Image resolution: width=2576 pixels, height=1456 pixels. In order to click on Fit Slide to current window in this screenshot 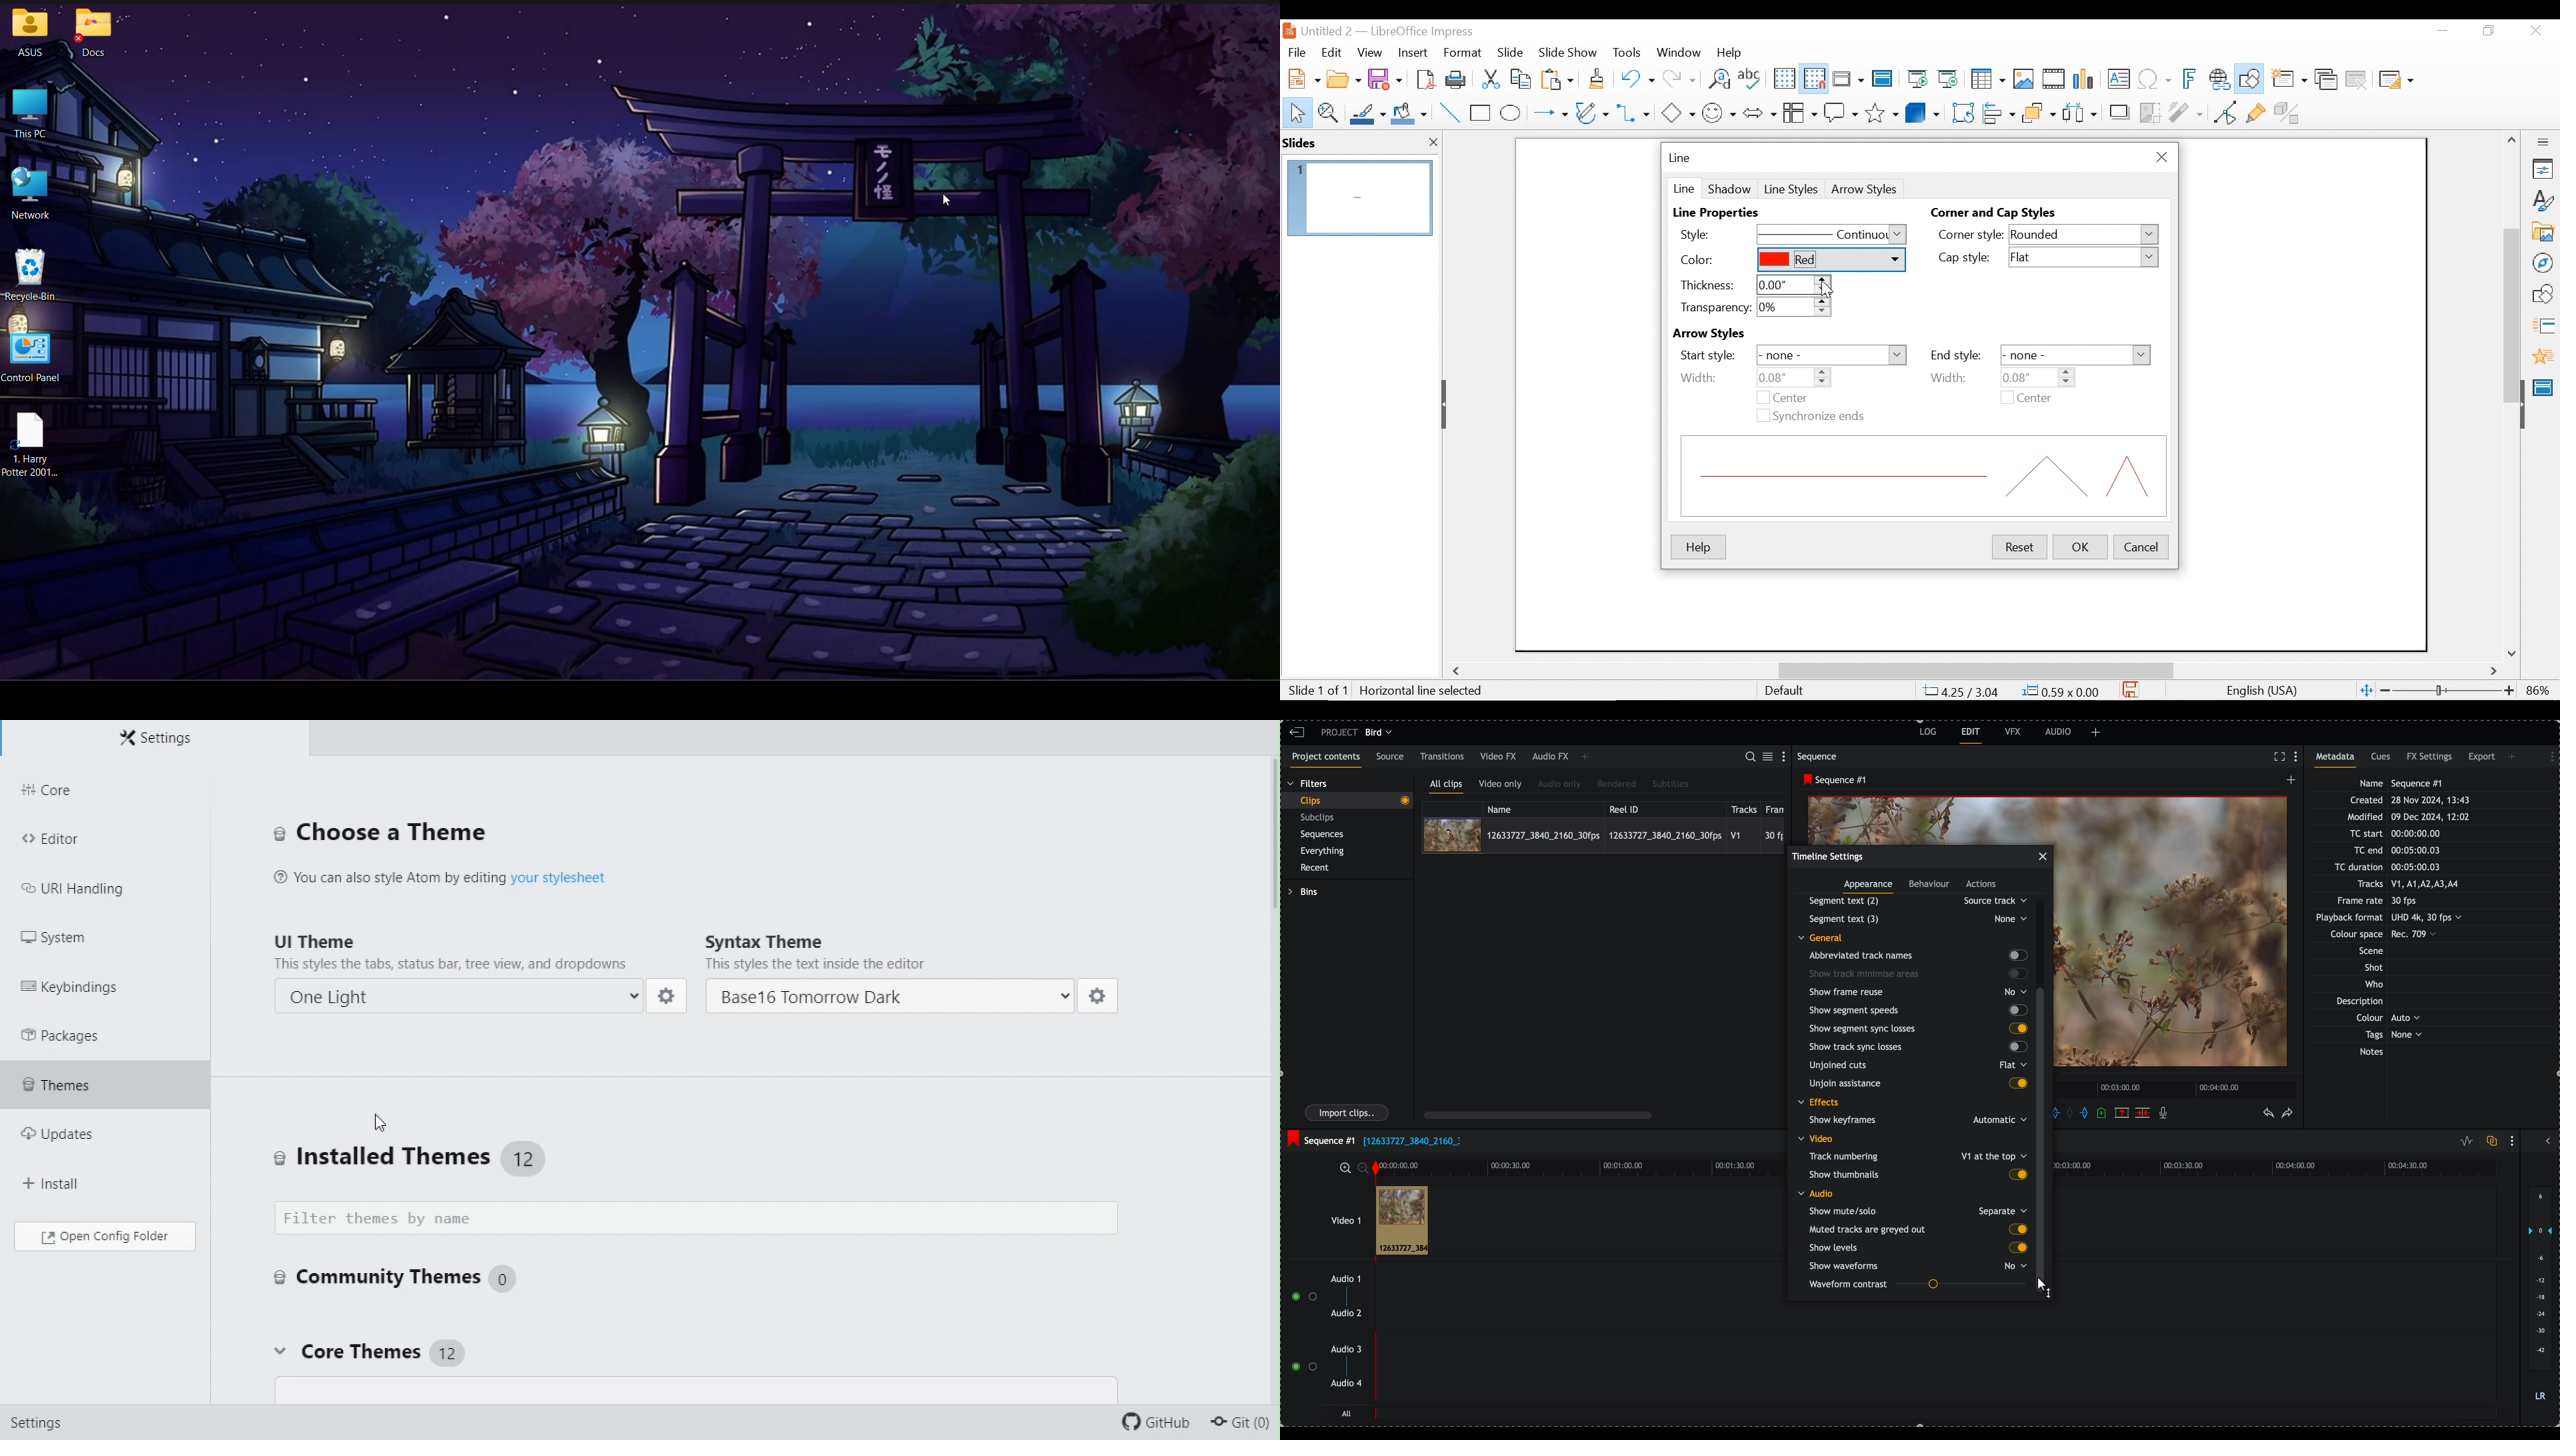, I will do `click(2367, 691)`.